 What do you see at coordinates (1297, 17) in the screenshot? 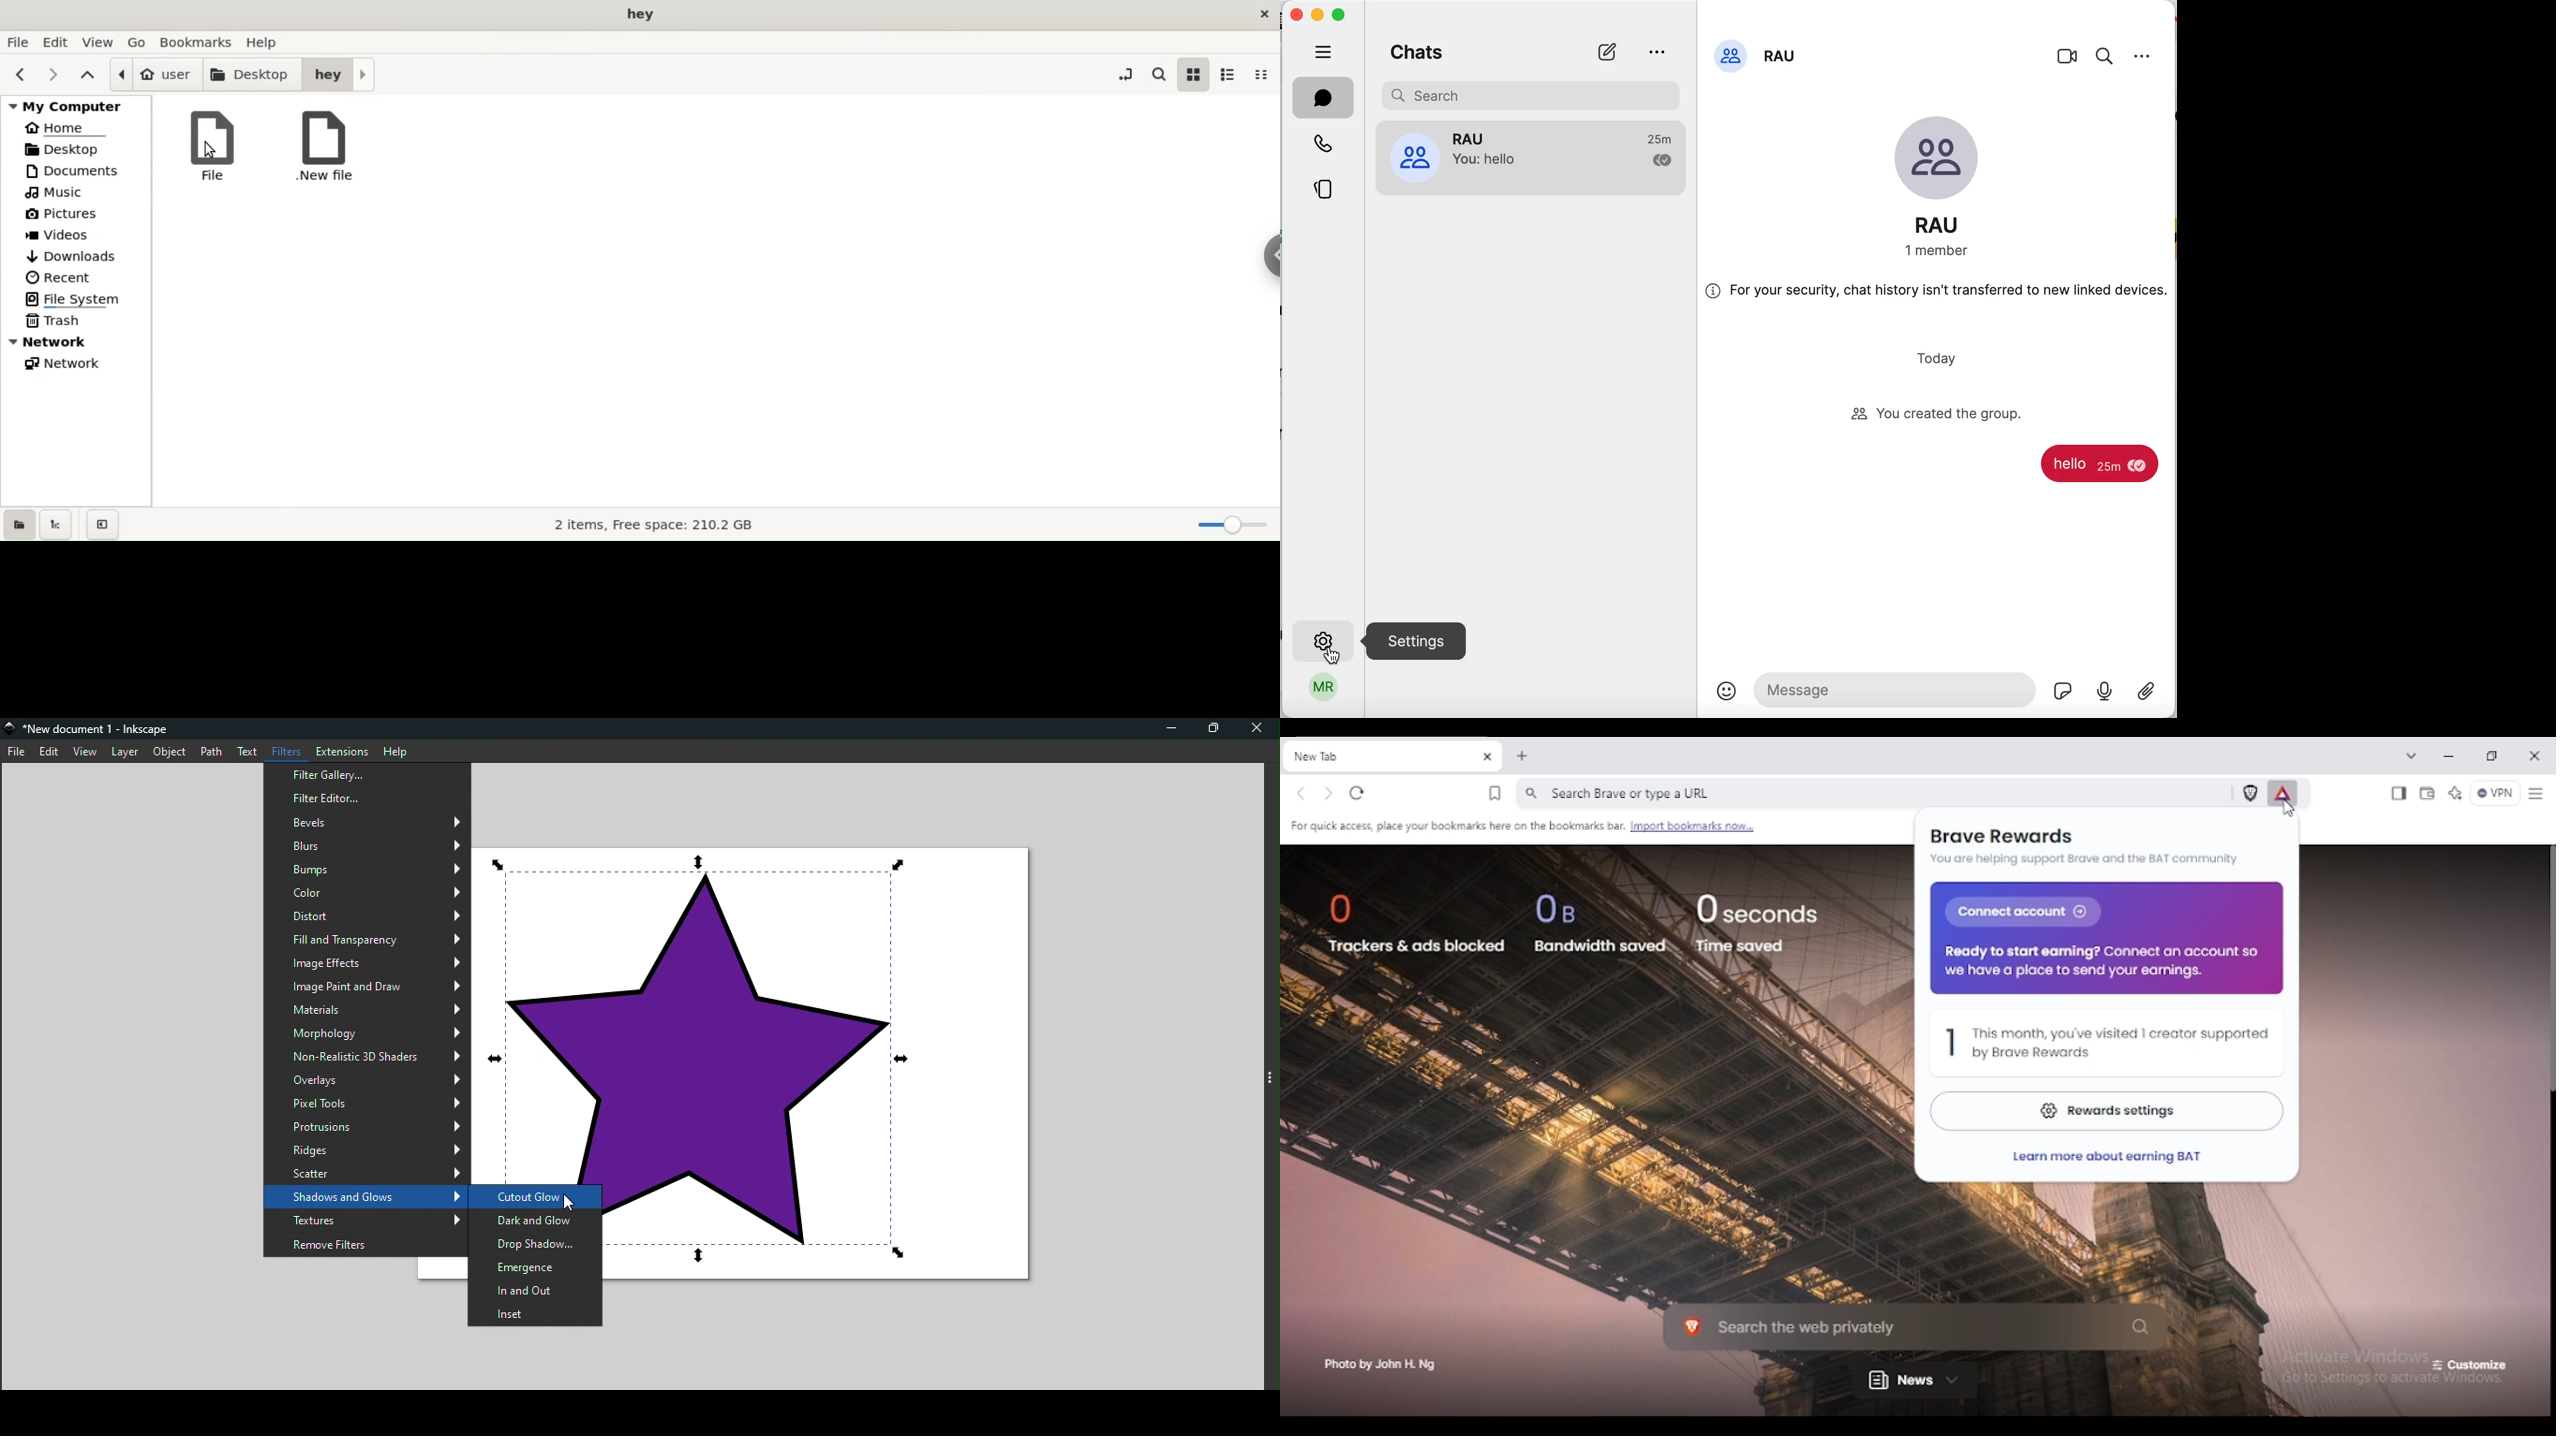
I see `close` at bounding box center [1297, 17].